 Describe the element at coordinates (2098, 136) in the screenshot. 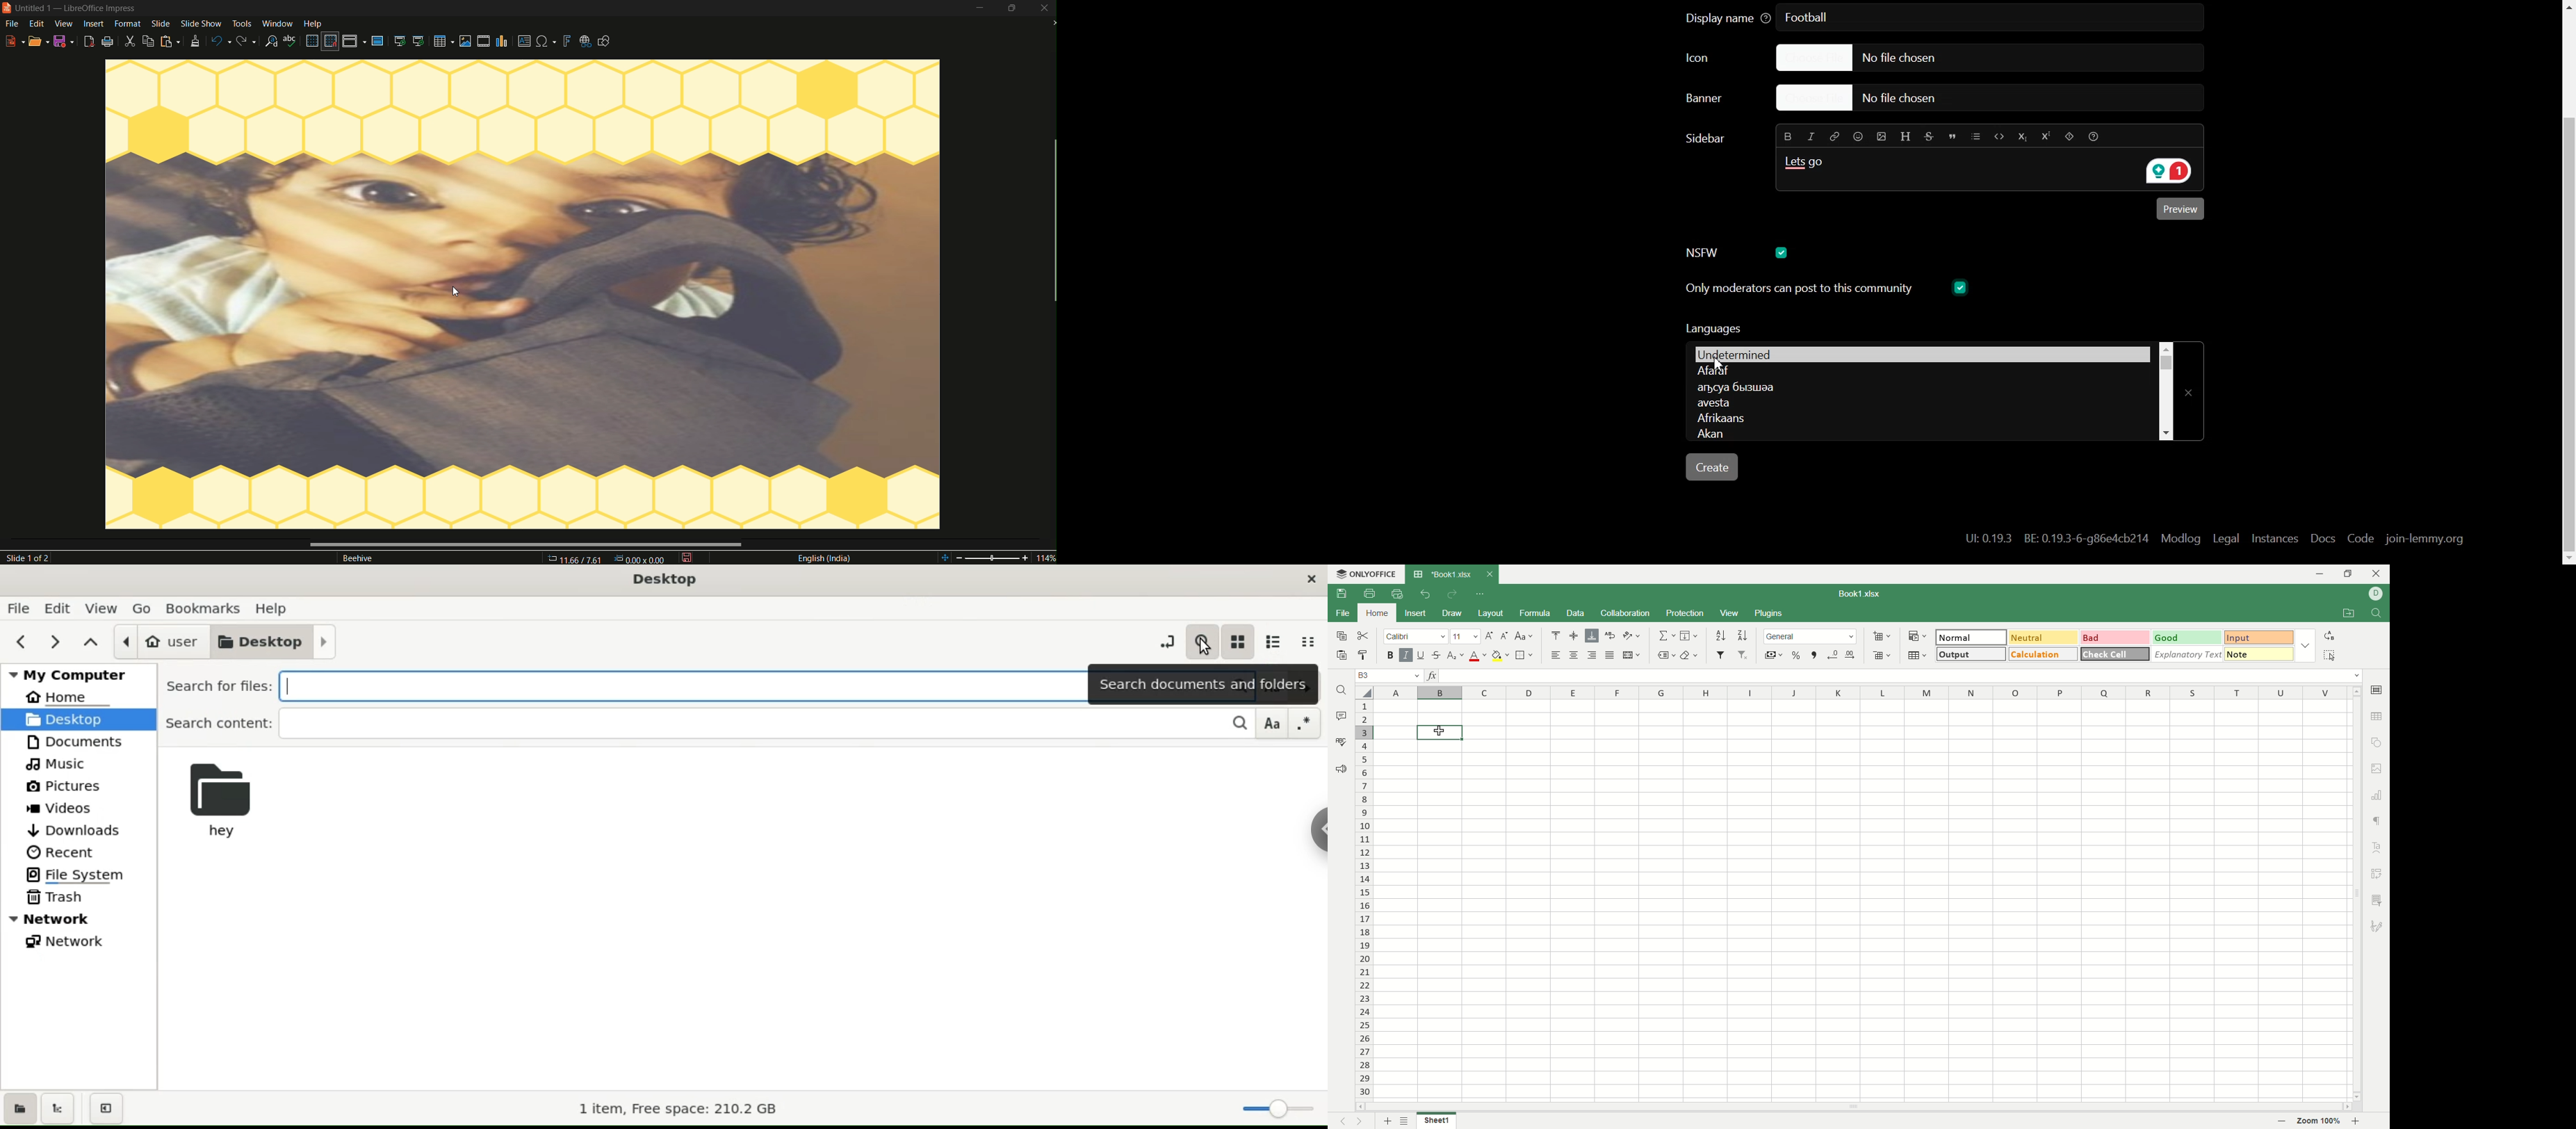

I see `Formatting Help` at that location.